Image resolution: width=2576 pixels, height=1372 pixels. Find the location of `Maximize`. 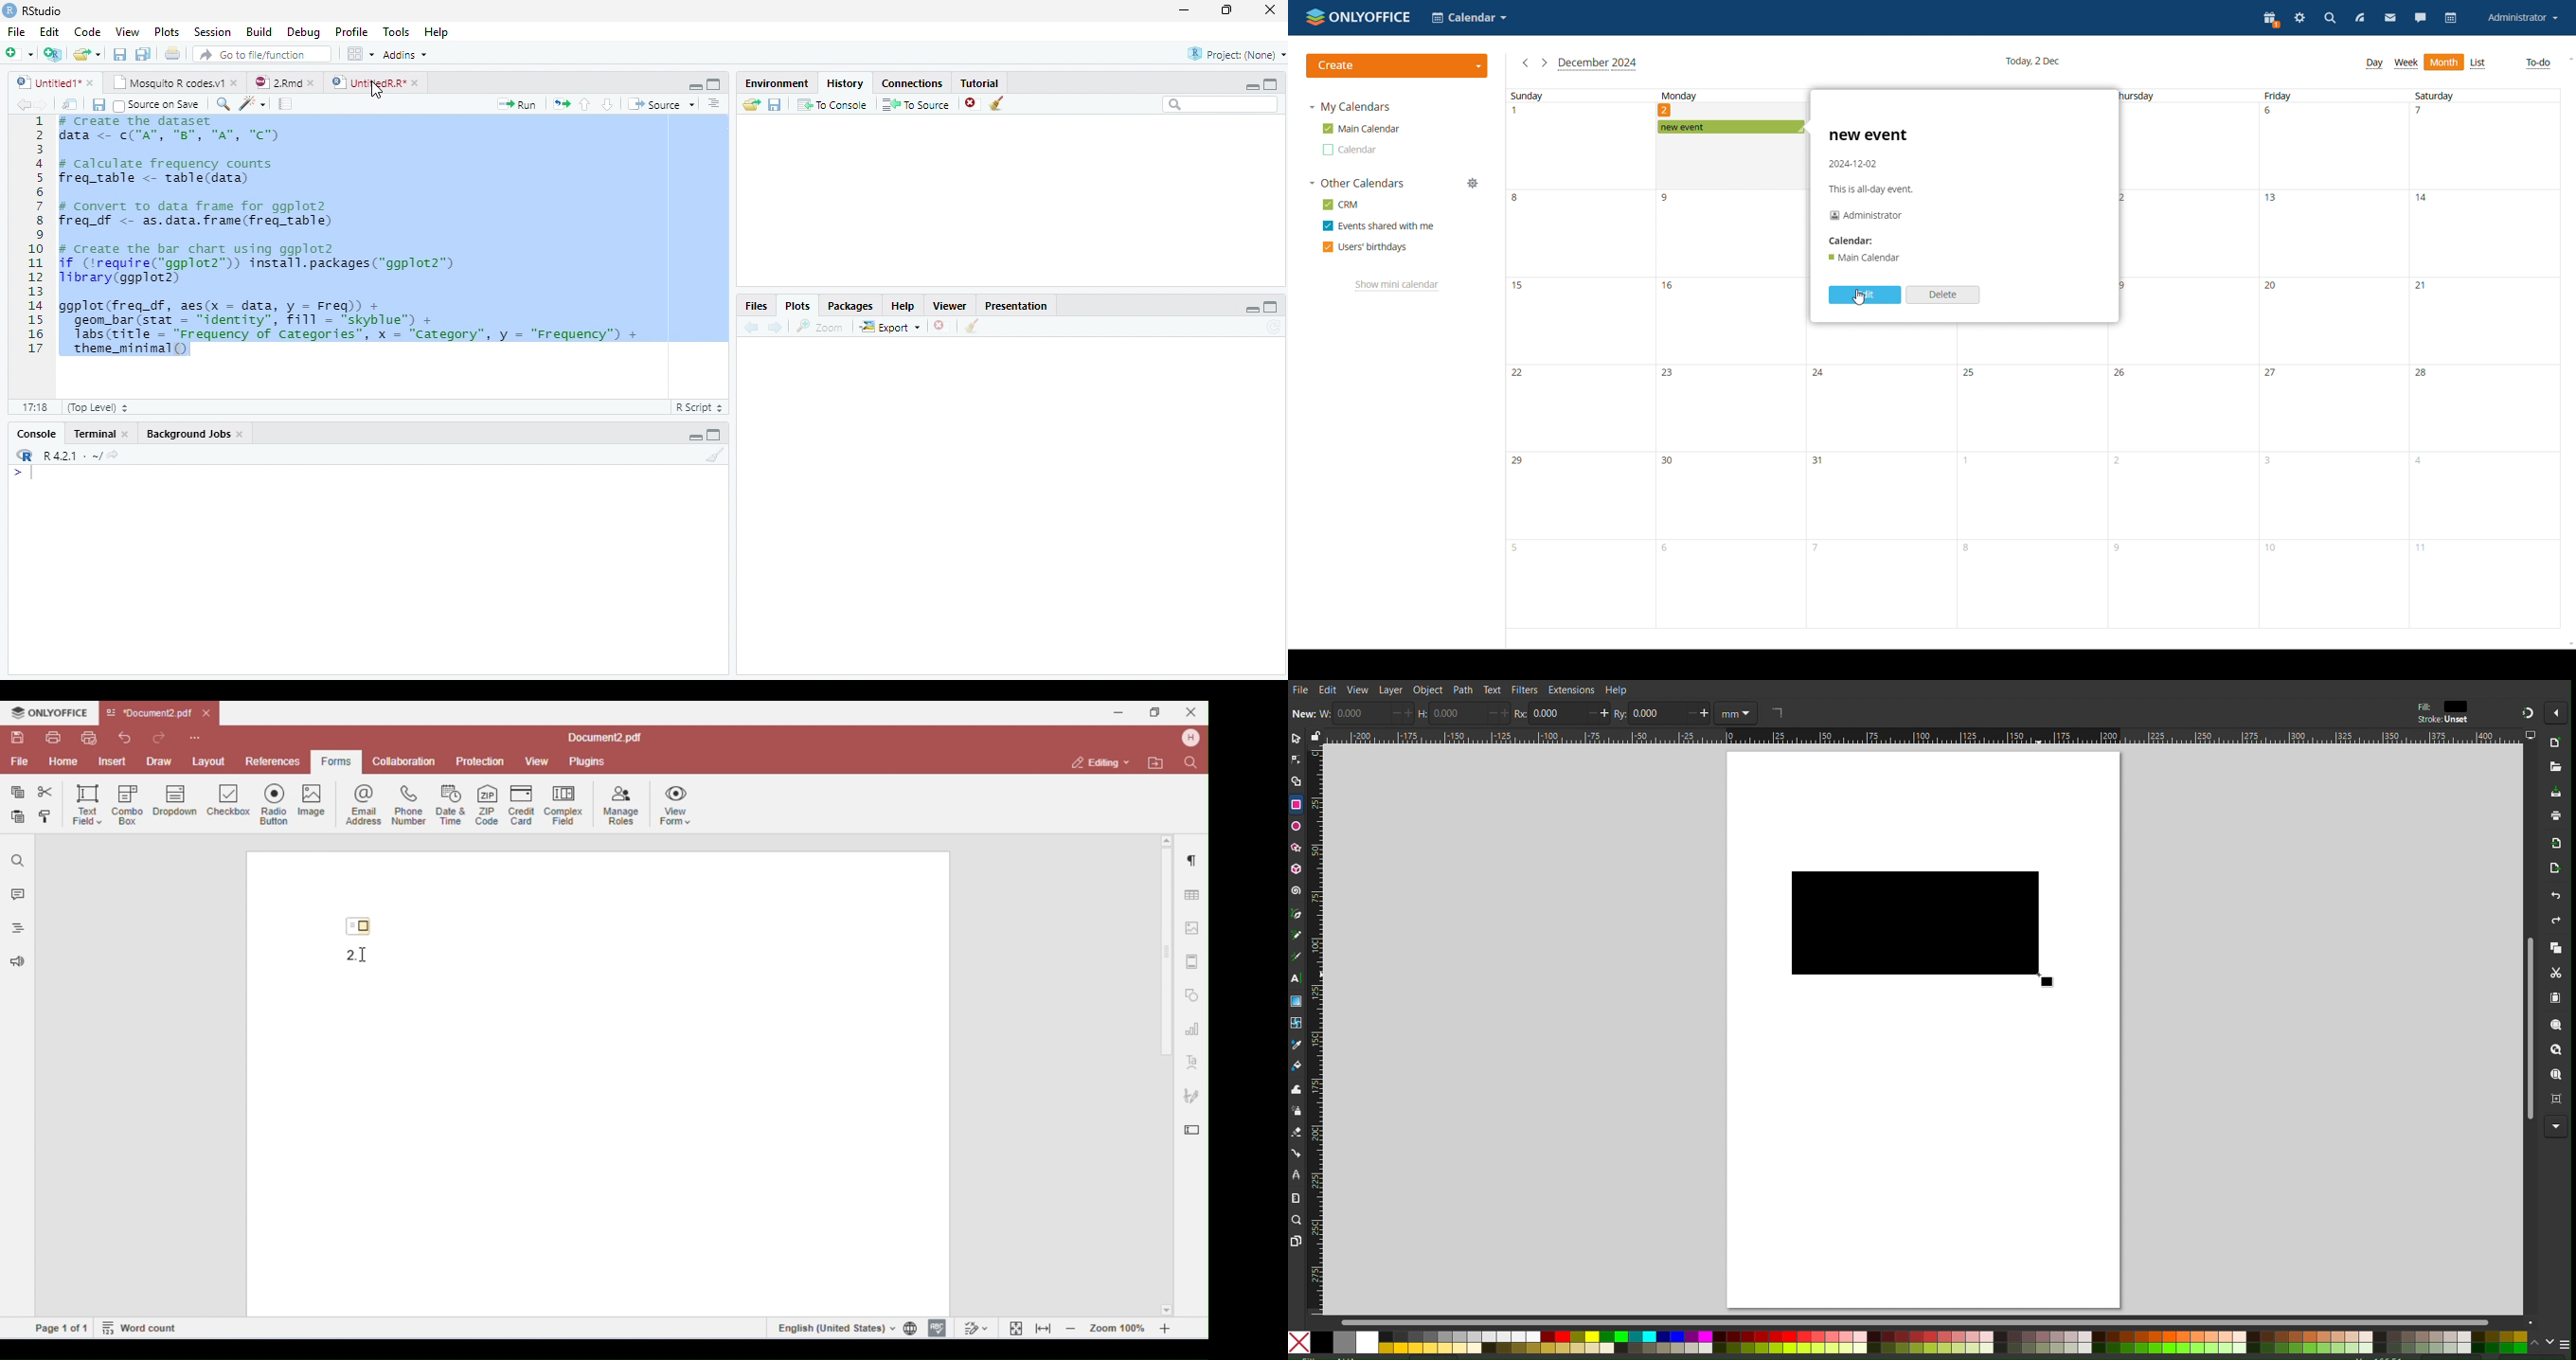

Maximize is located at coordinates (1272, 83).